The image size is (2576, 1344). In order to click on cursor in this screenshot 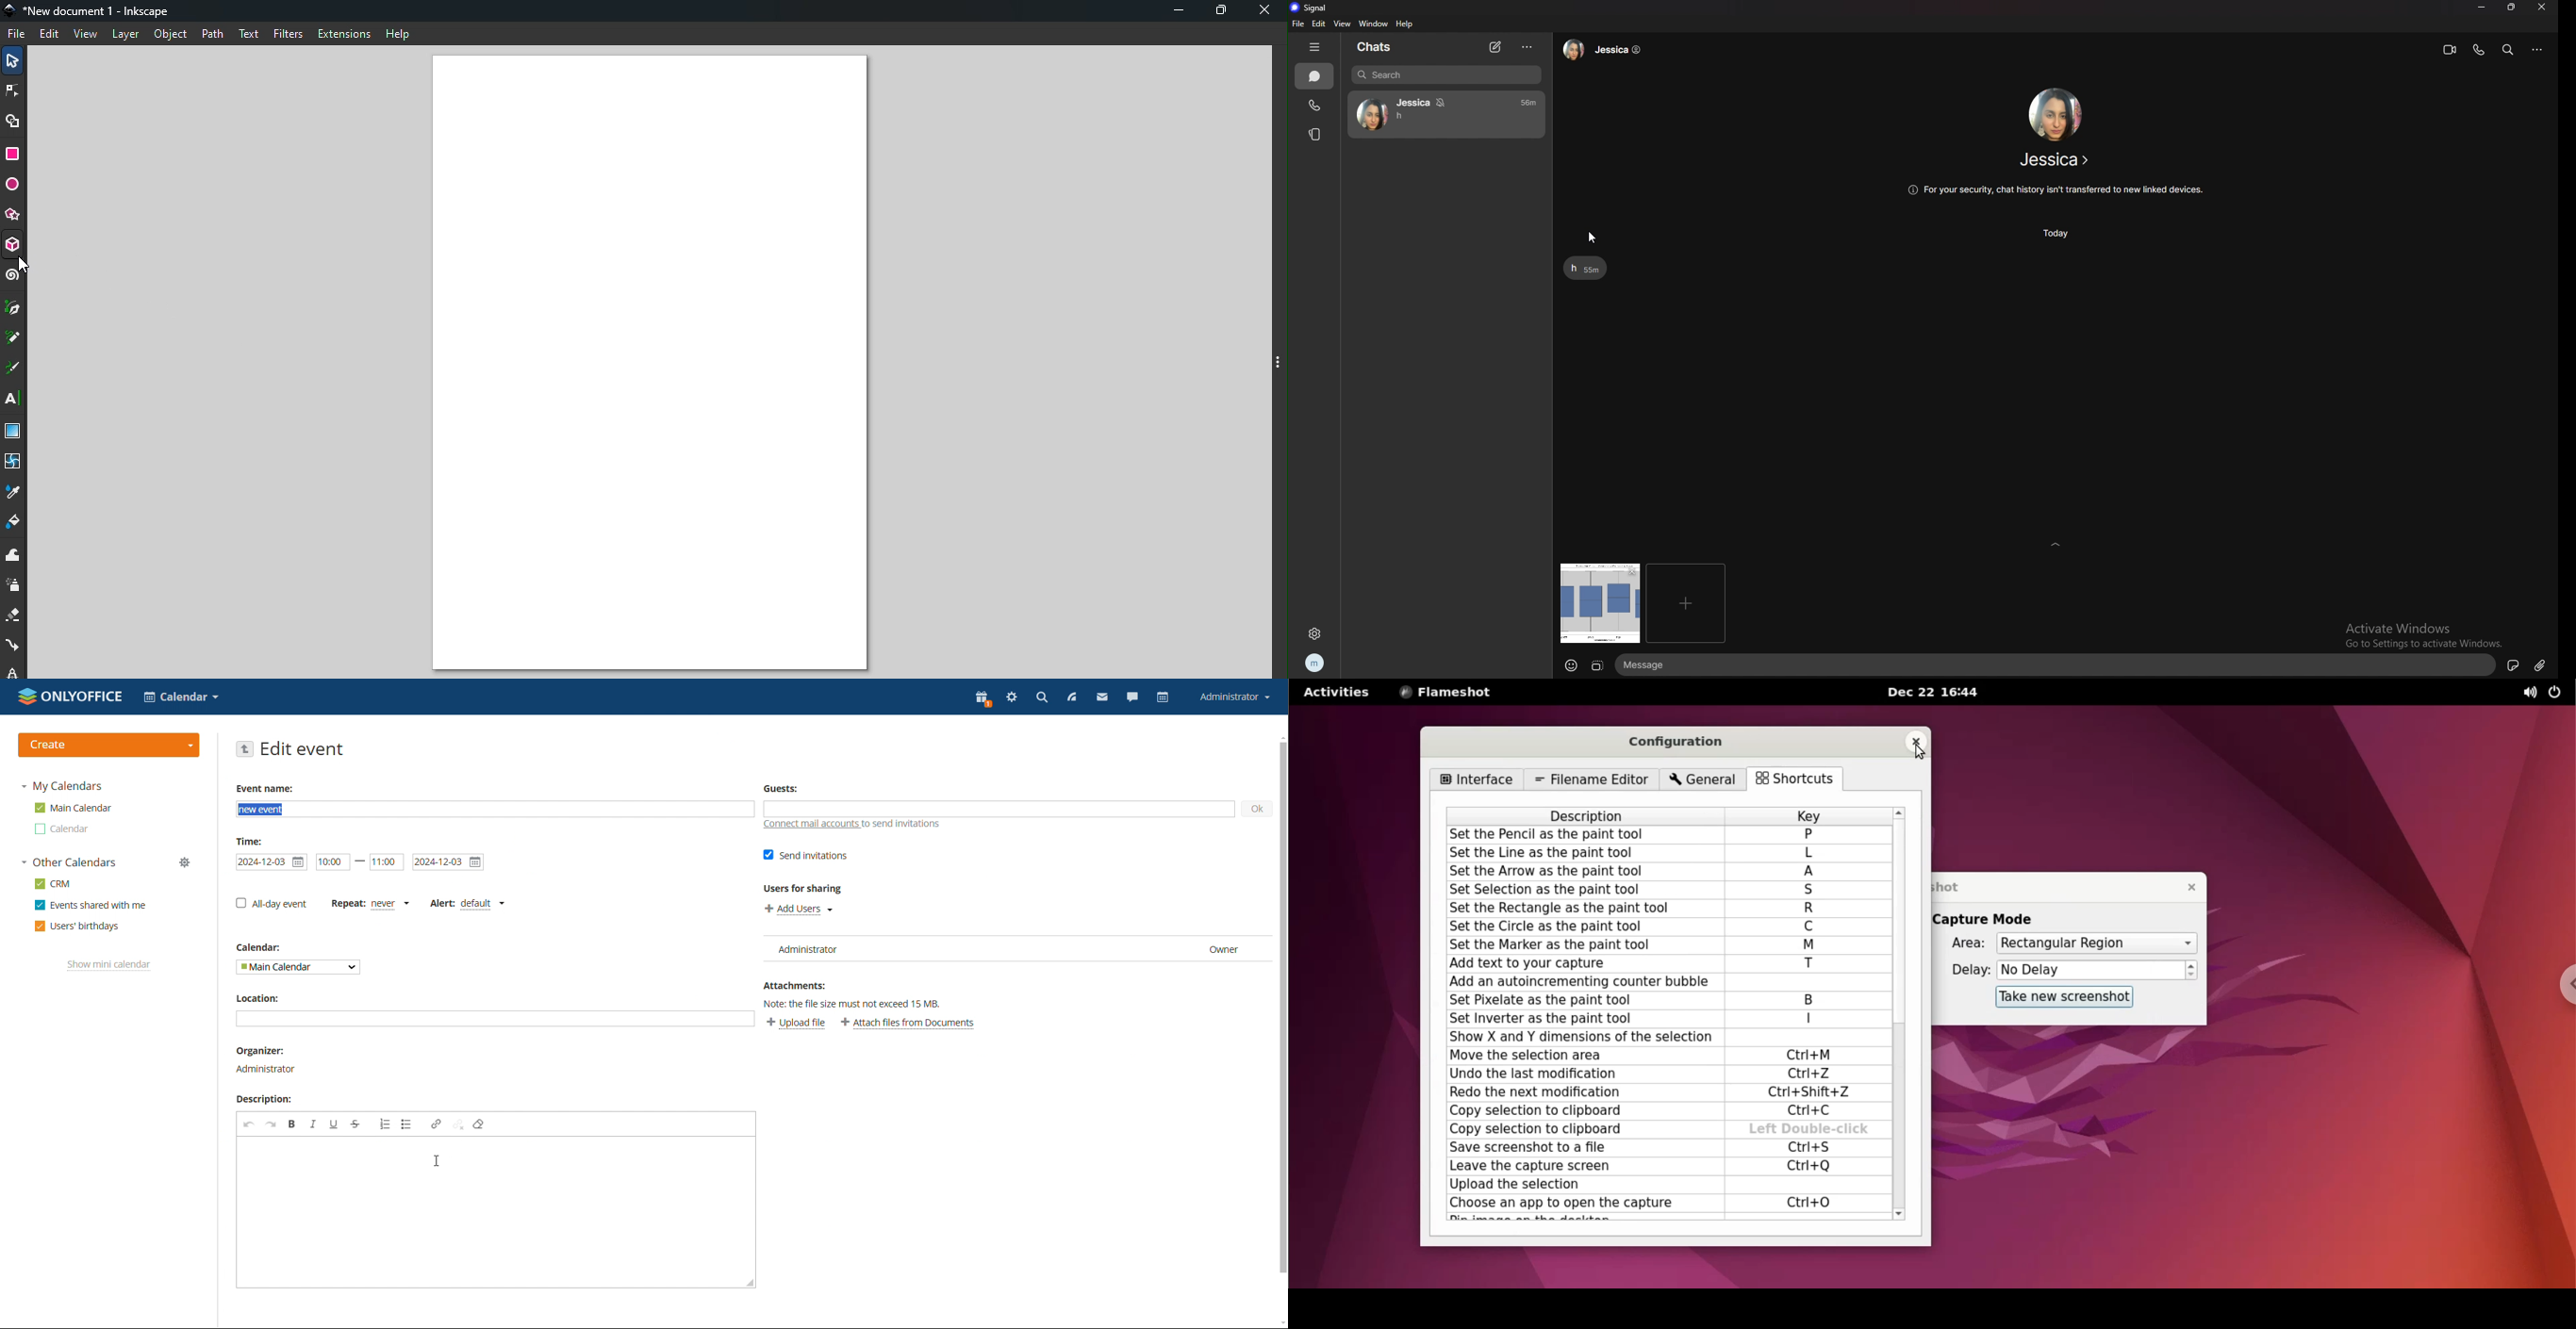, I will do `click(25, 267)`.